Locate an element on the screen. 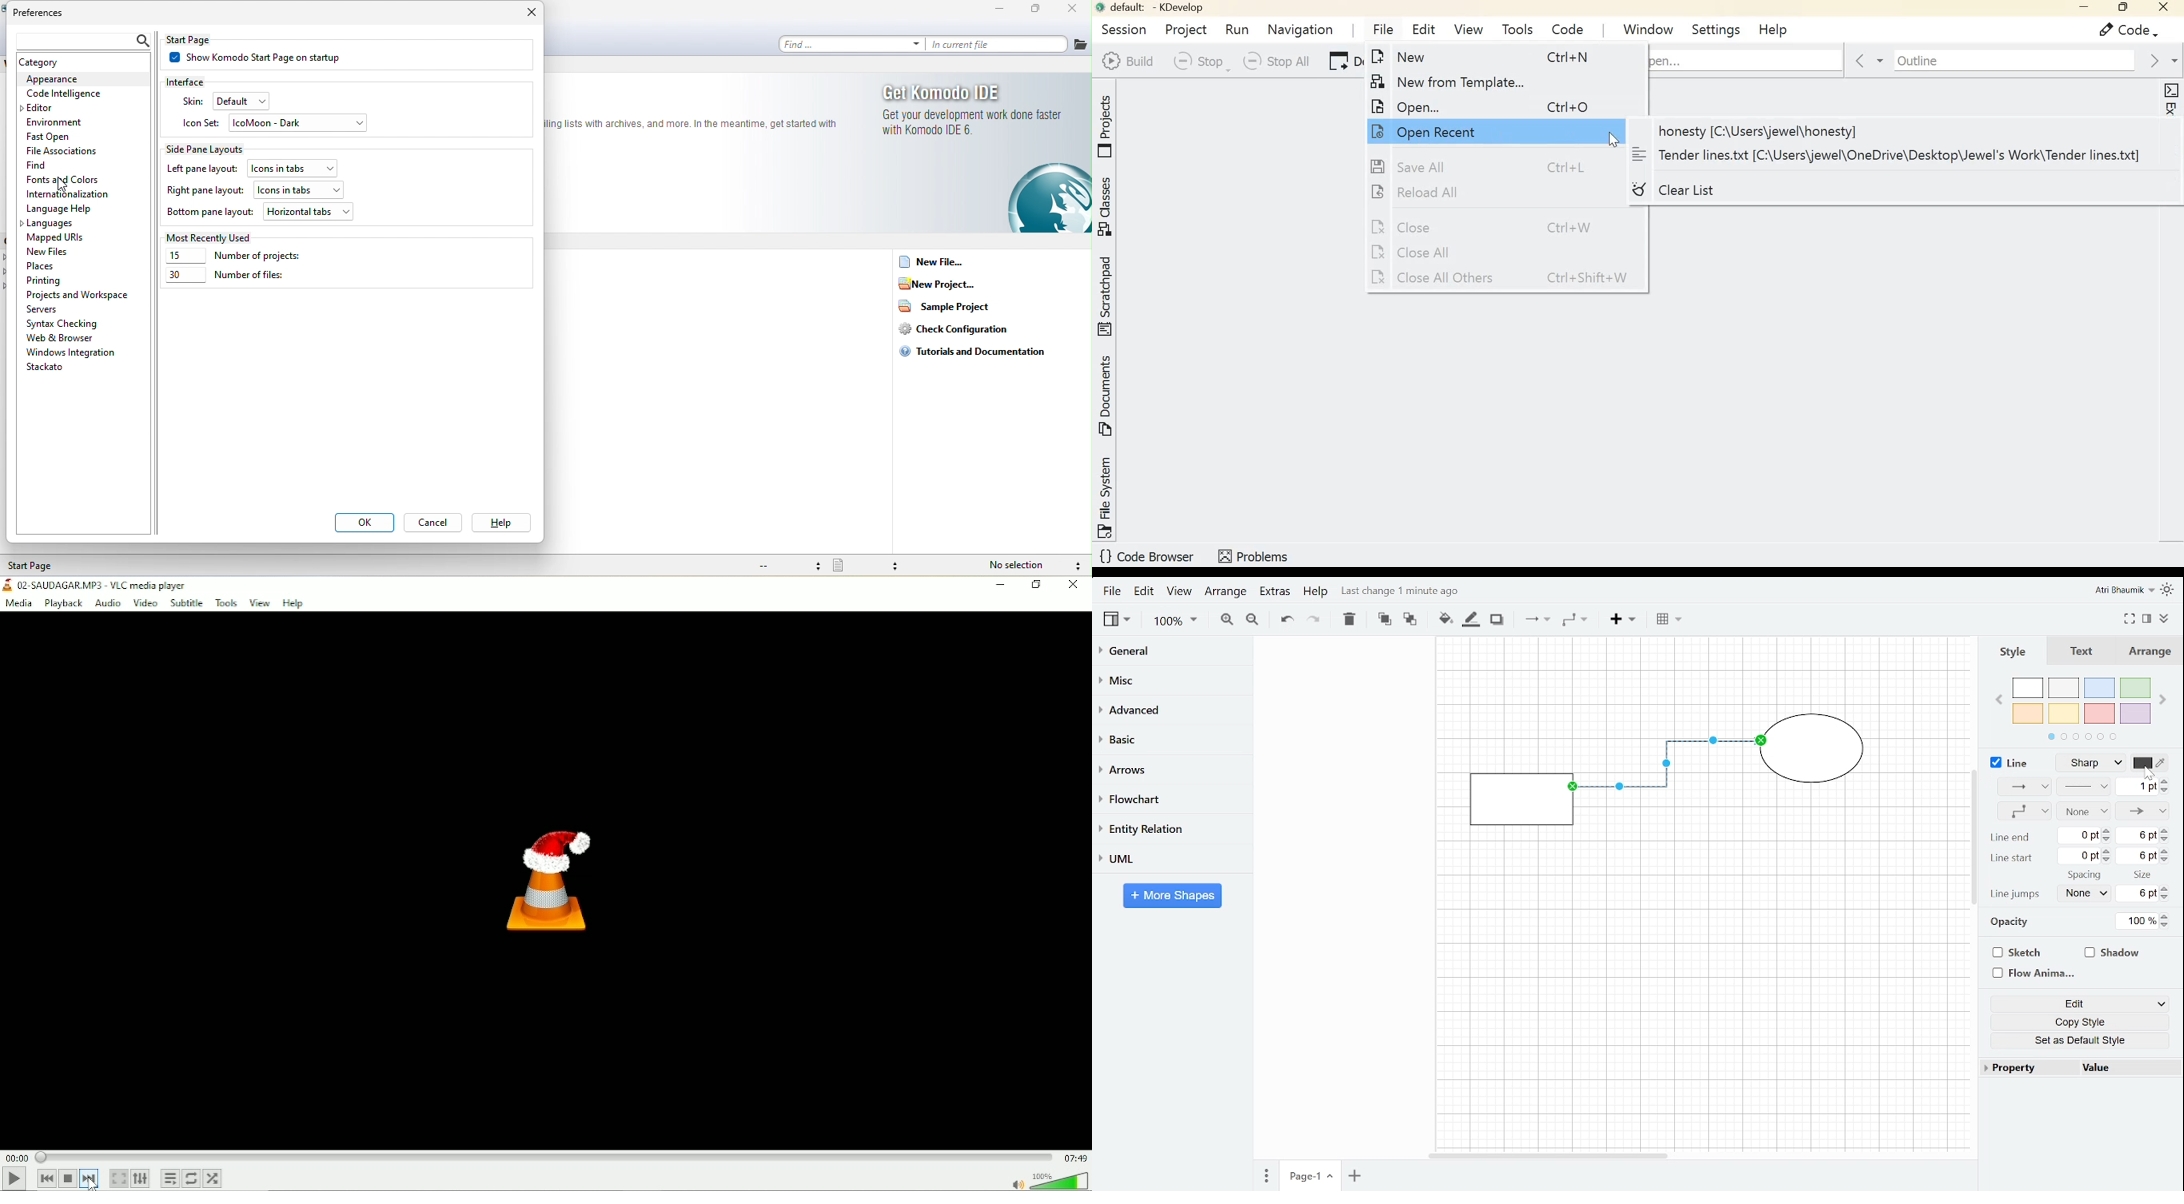 Image resolution: width=2184 pixels, height=1204 pixels. start page is located at coordinates (53, 565).